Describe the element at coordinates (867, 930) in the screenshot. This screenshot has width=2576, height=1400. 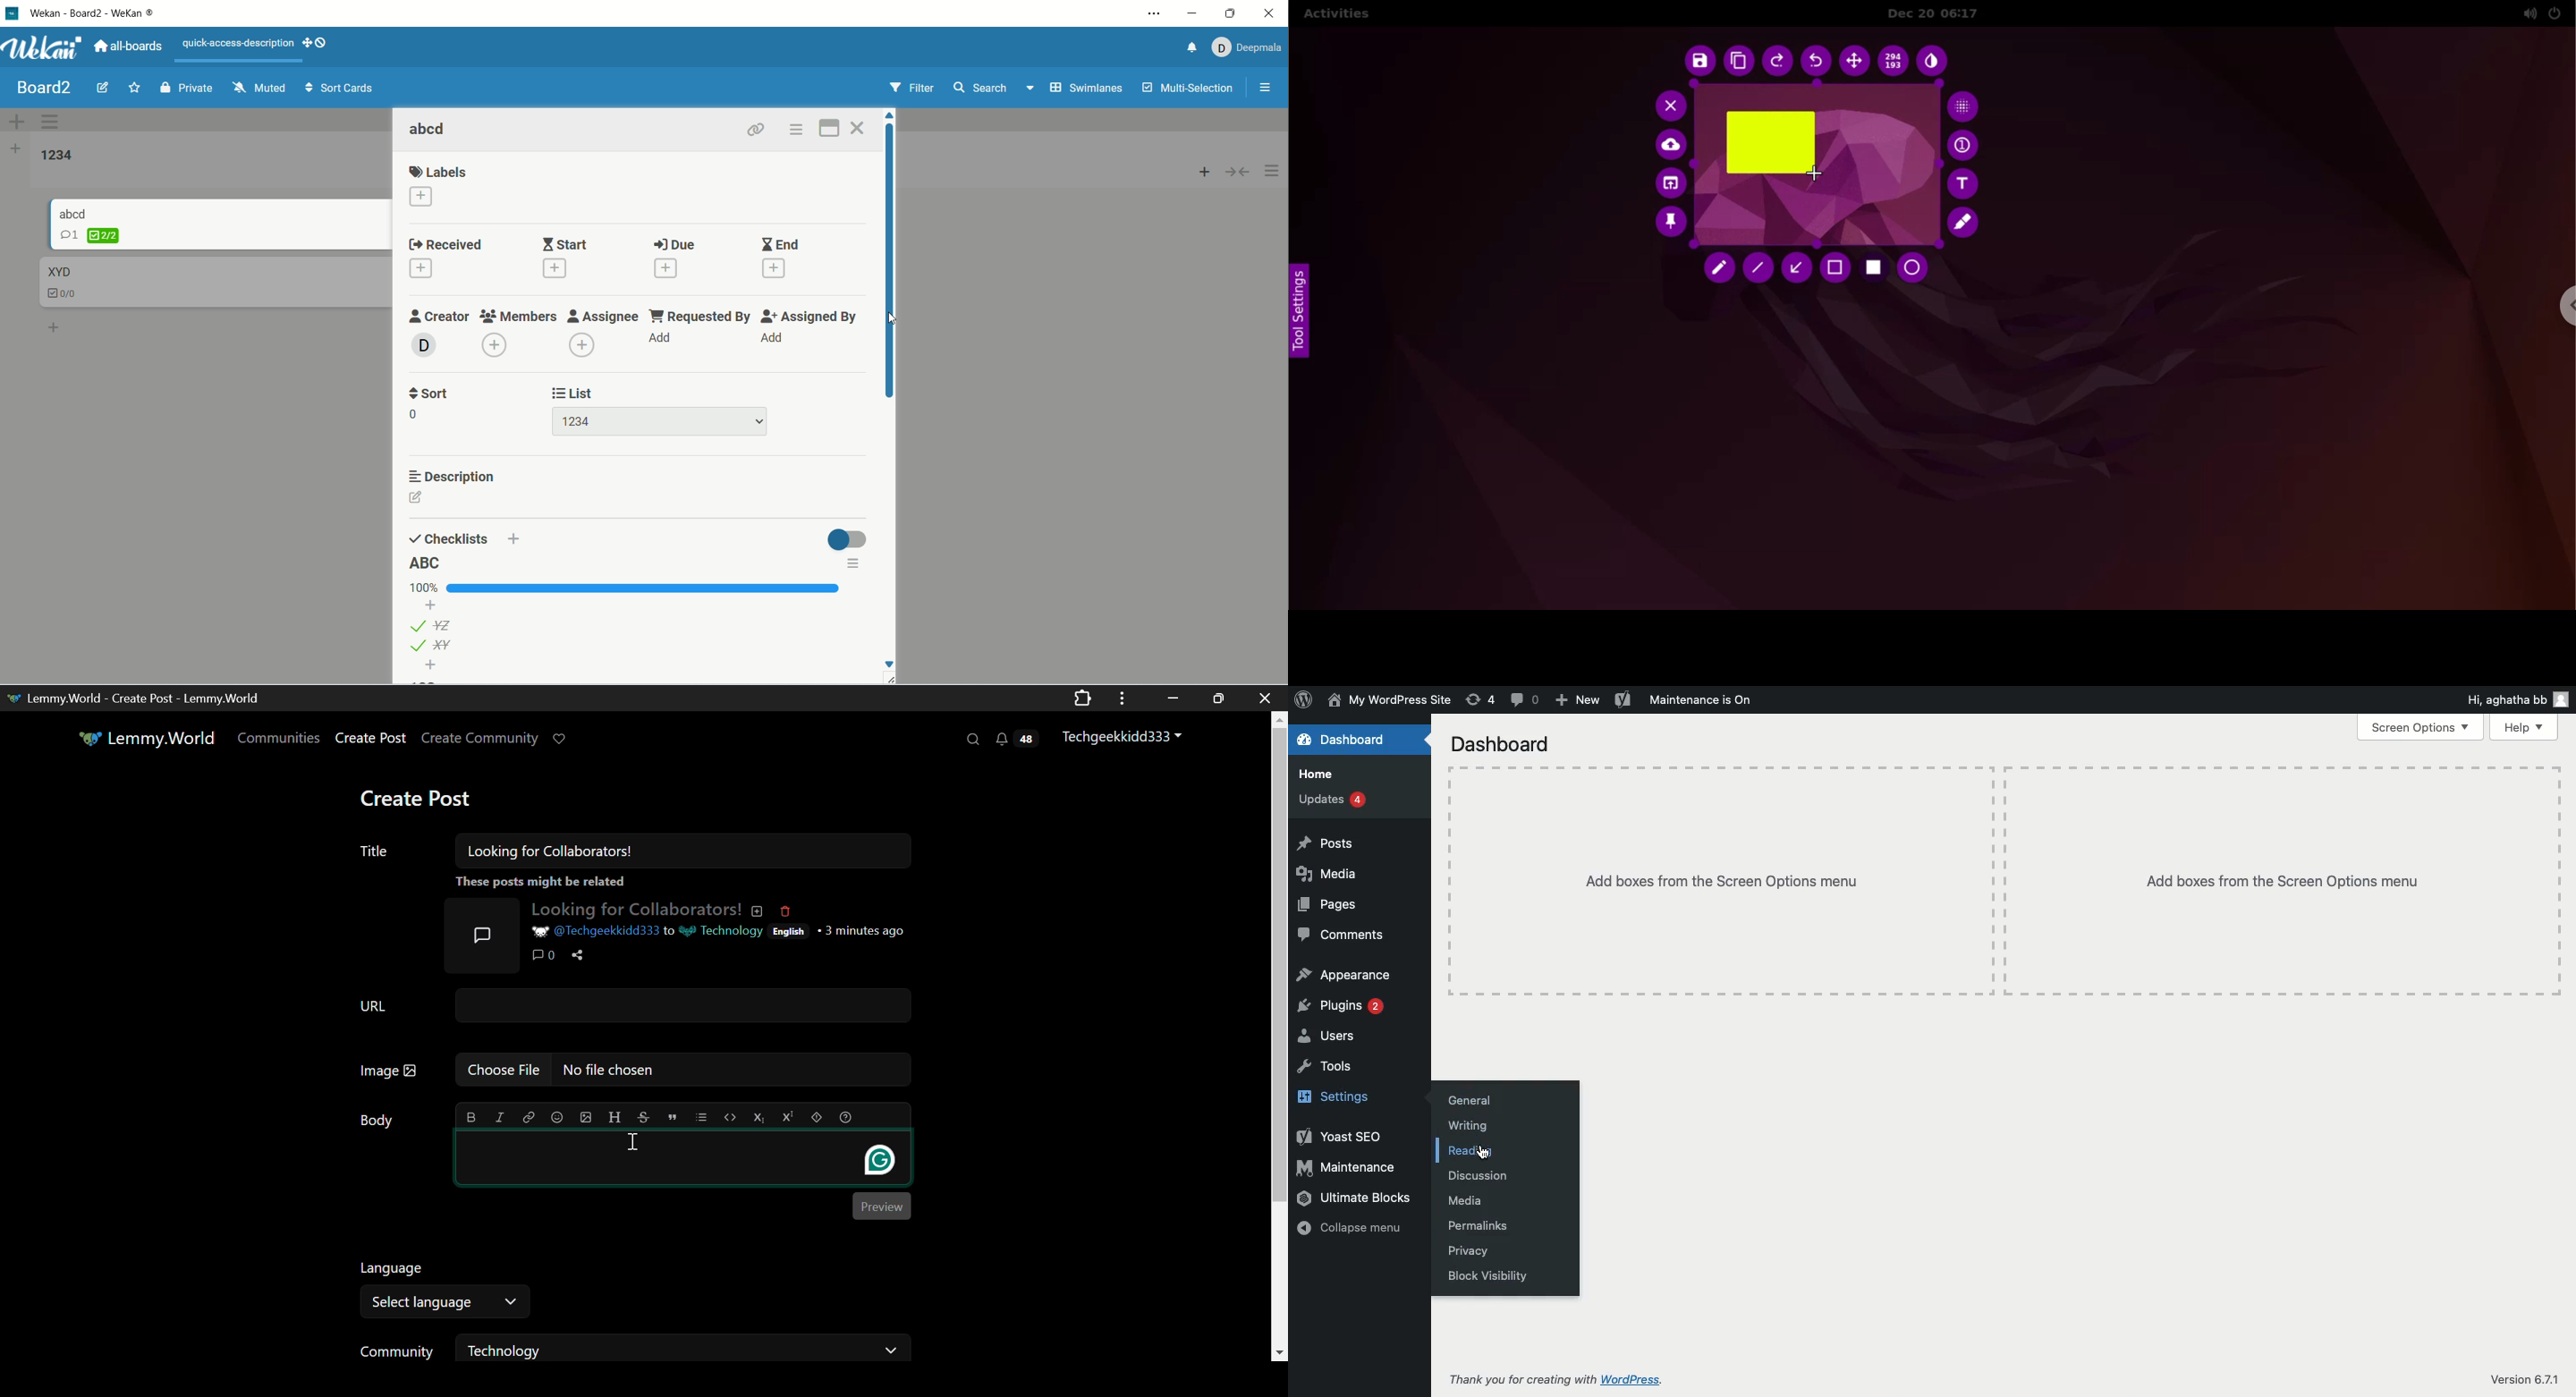
I see `3 minutes ago` at that location.